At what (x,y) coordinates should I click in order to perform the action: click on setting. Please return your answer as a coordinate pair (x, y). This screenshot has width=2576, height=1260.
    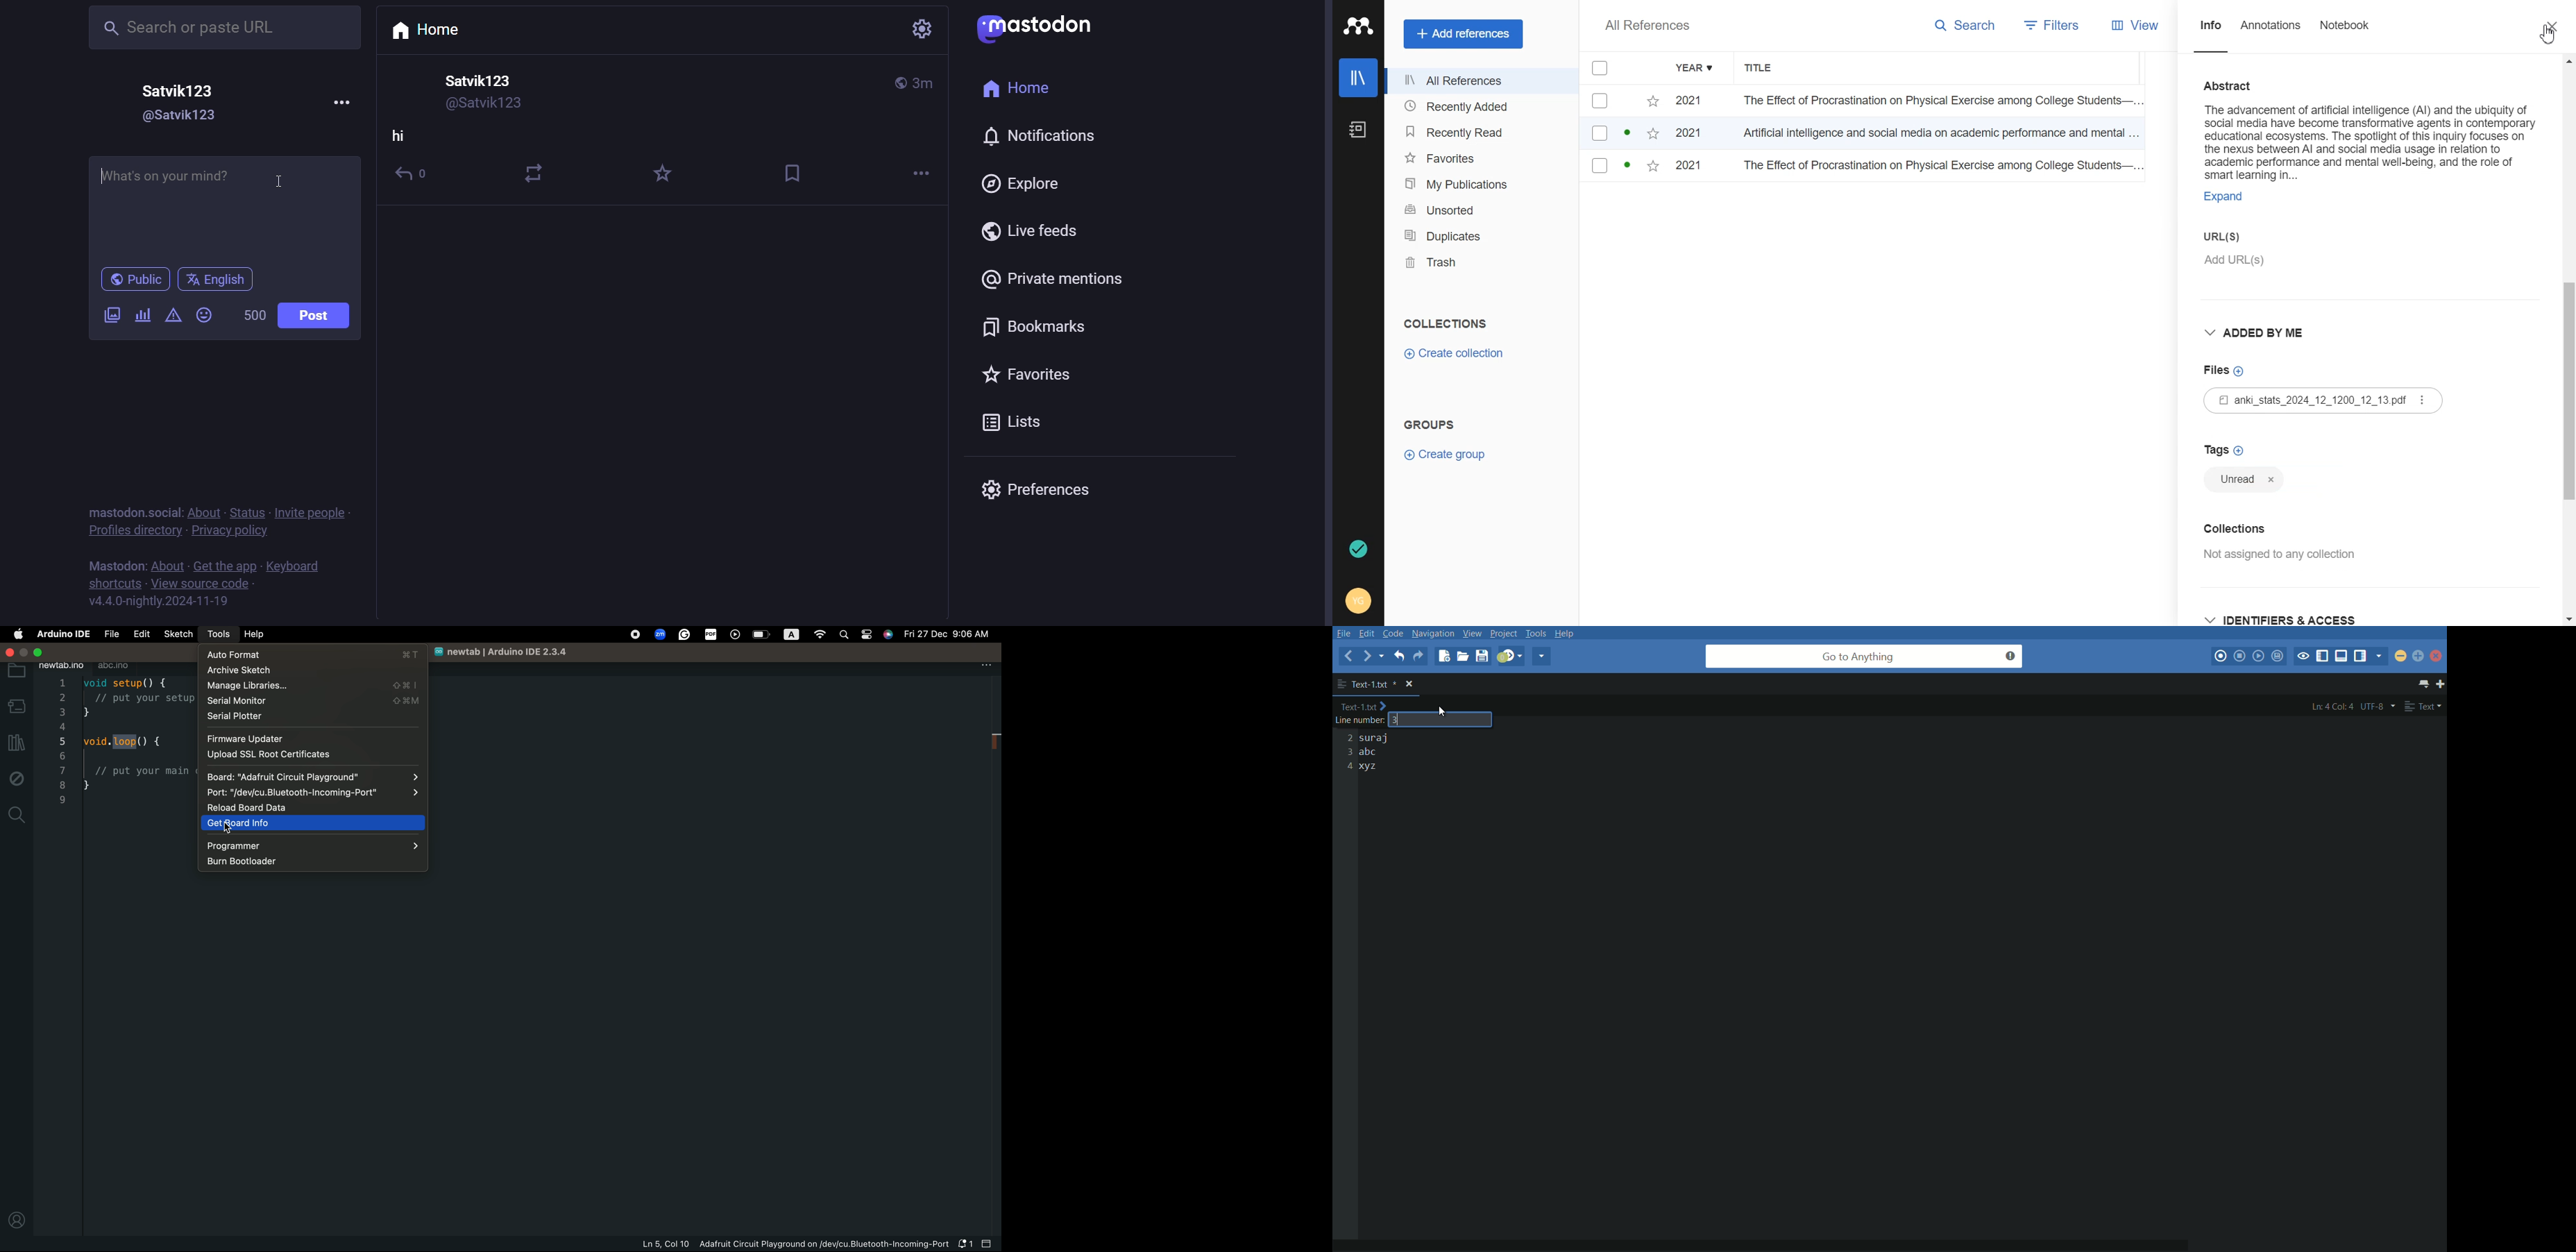
    Looking at the image, I should click on (919, 32).